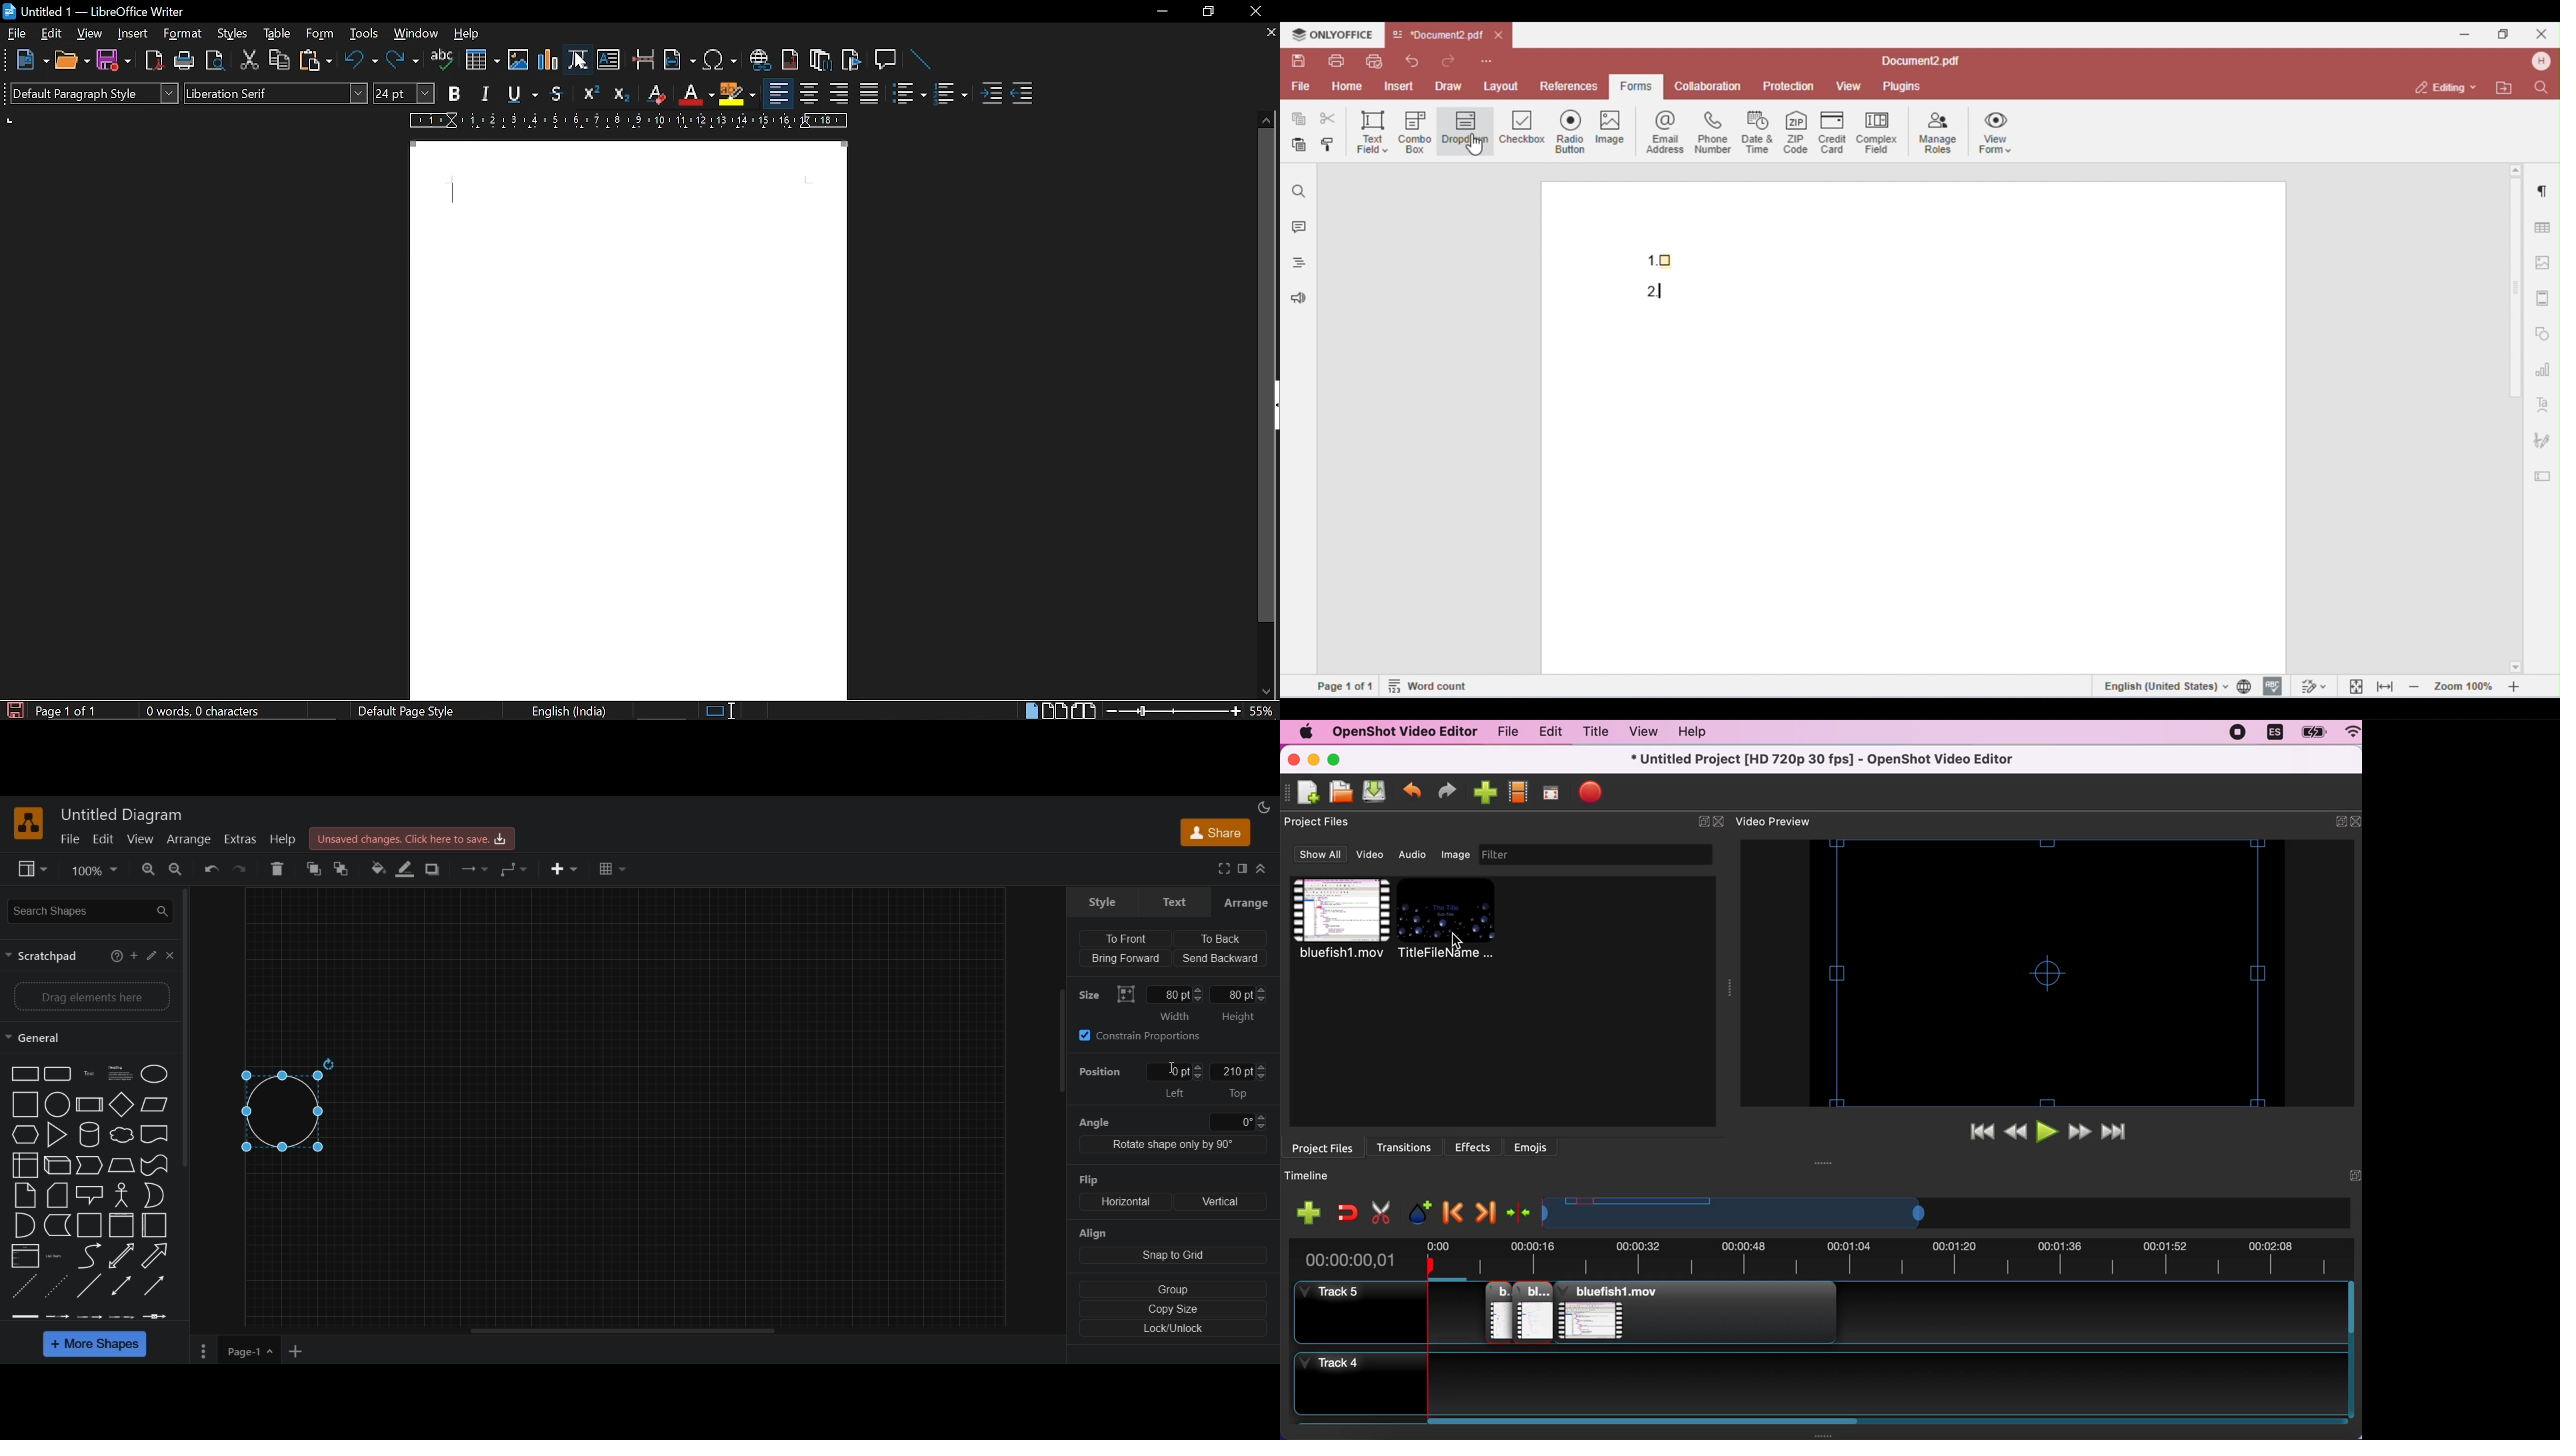 The image size is (2576, 1456). I want to click on Circle, so click(156, 1074).